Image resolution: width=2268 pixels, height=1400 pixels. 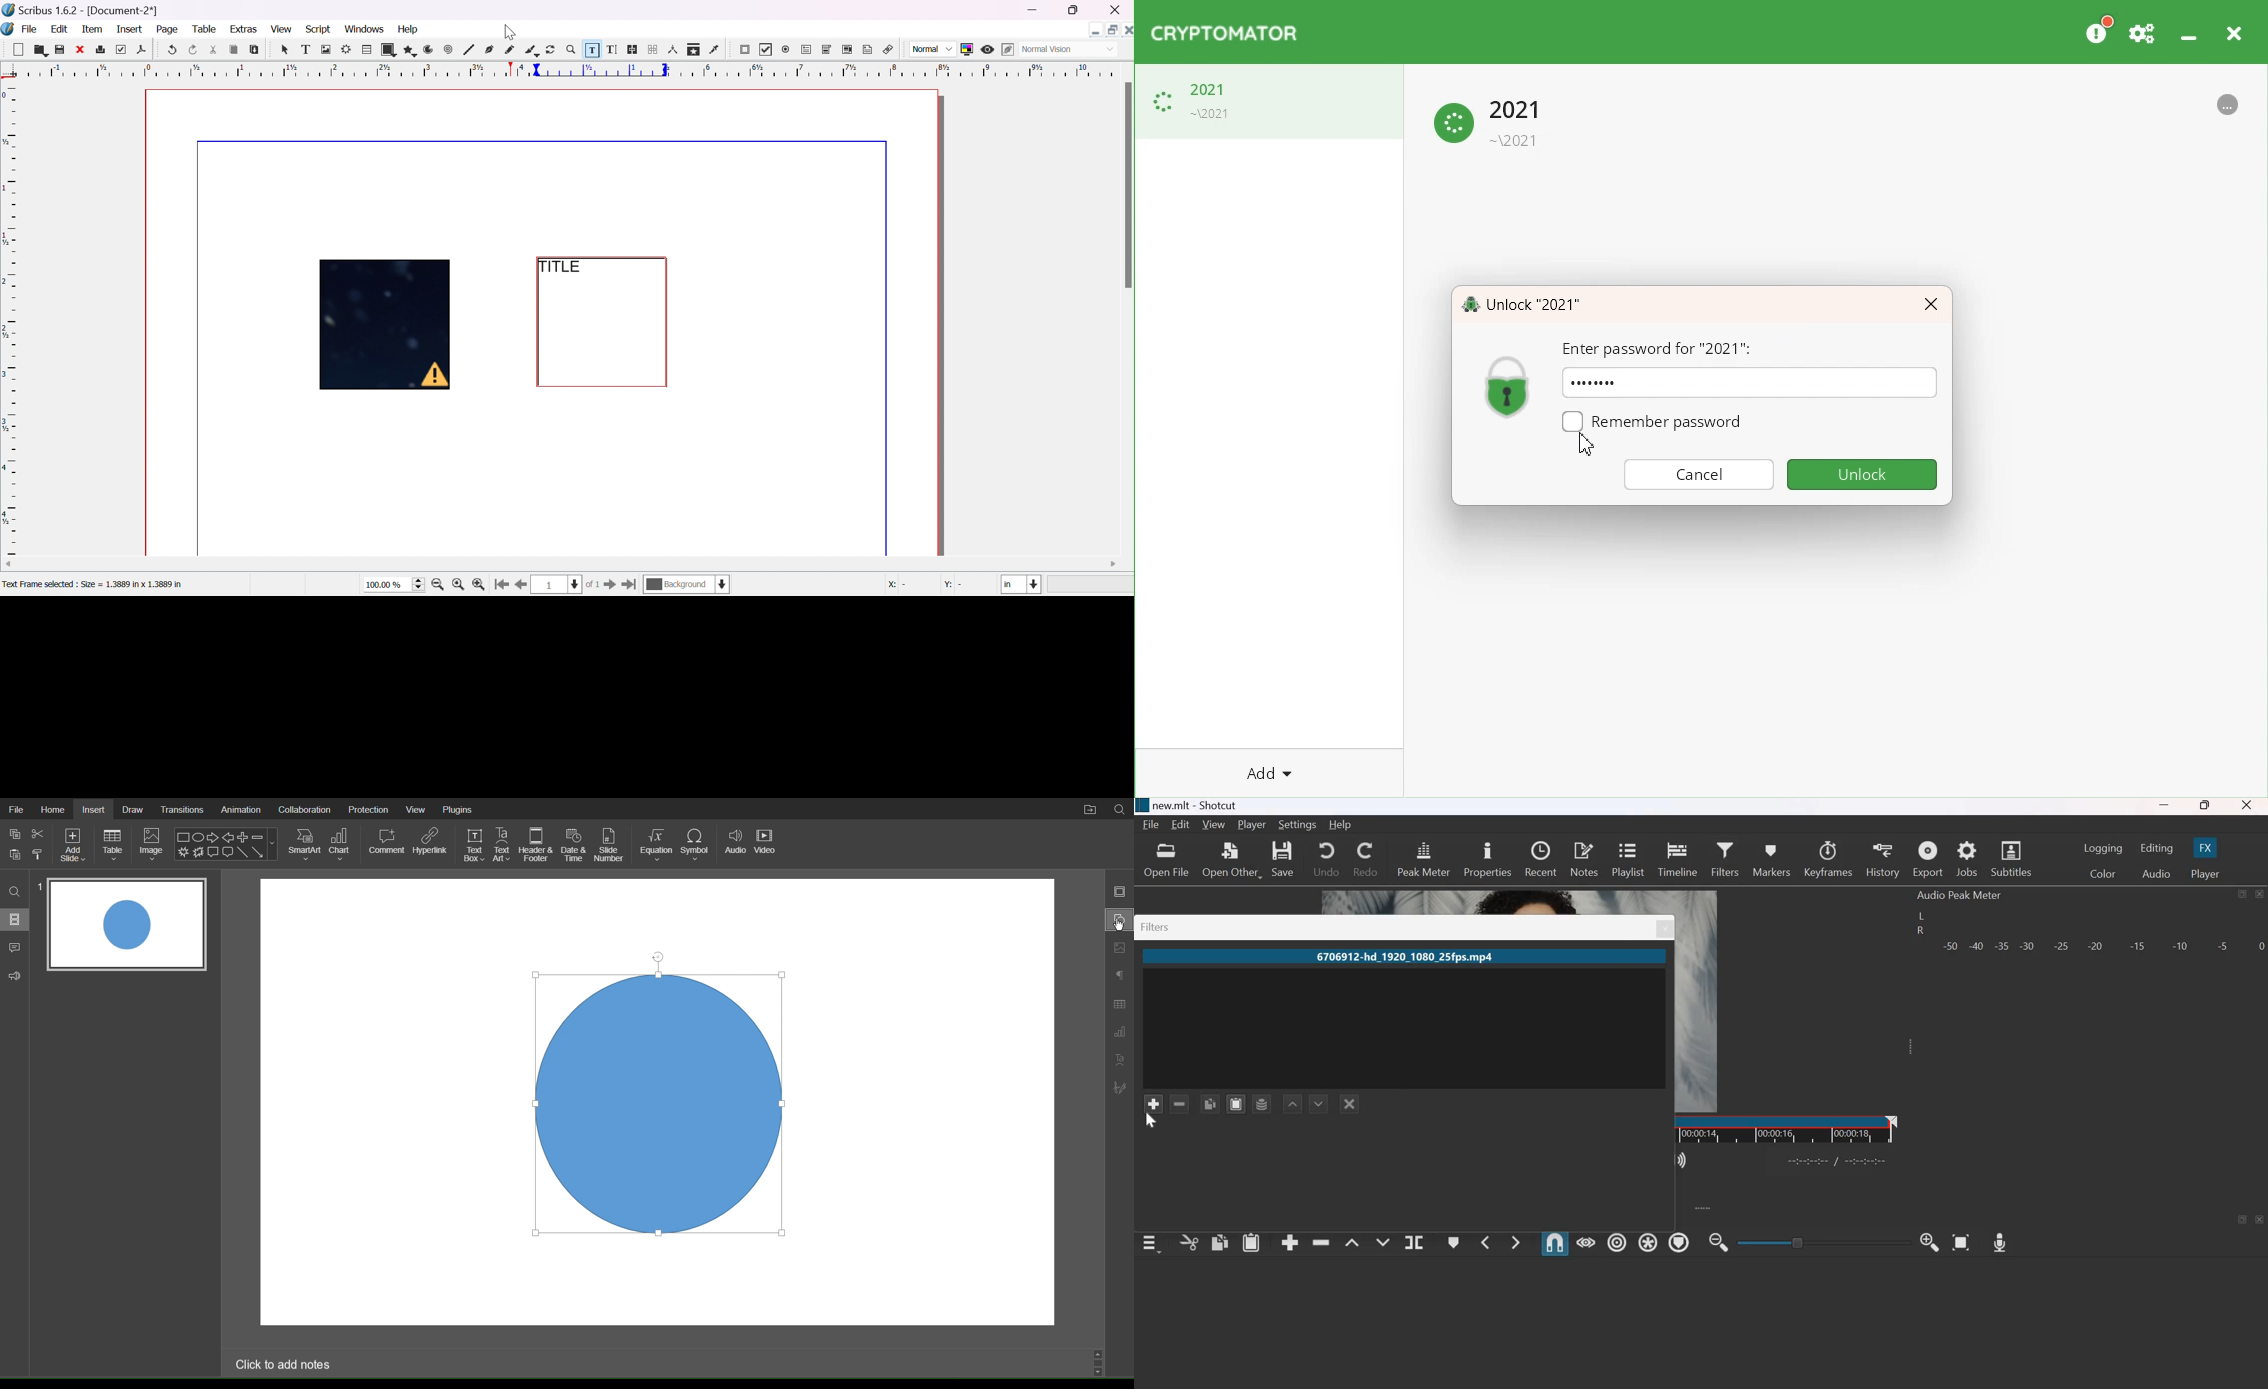 I want to click on Equation, so click(x=656, y=845).